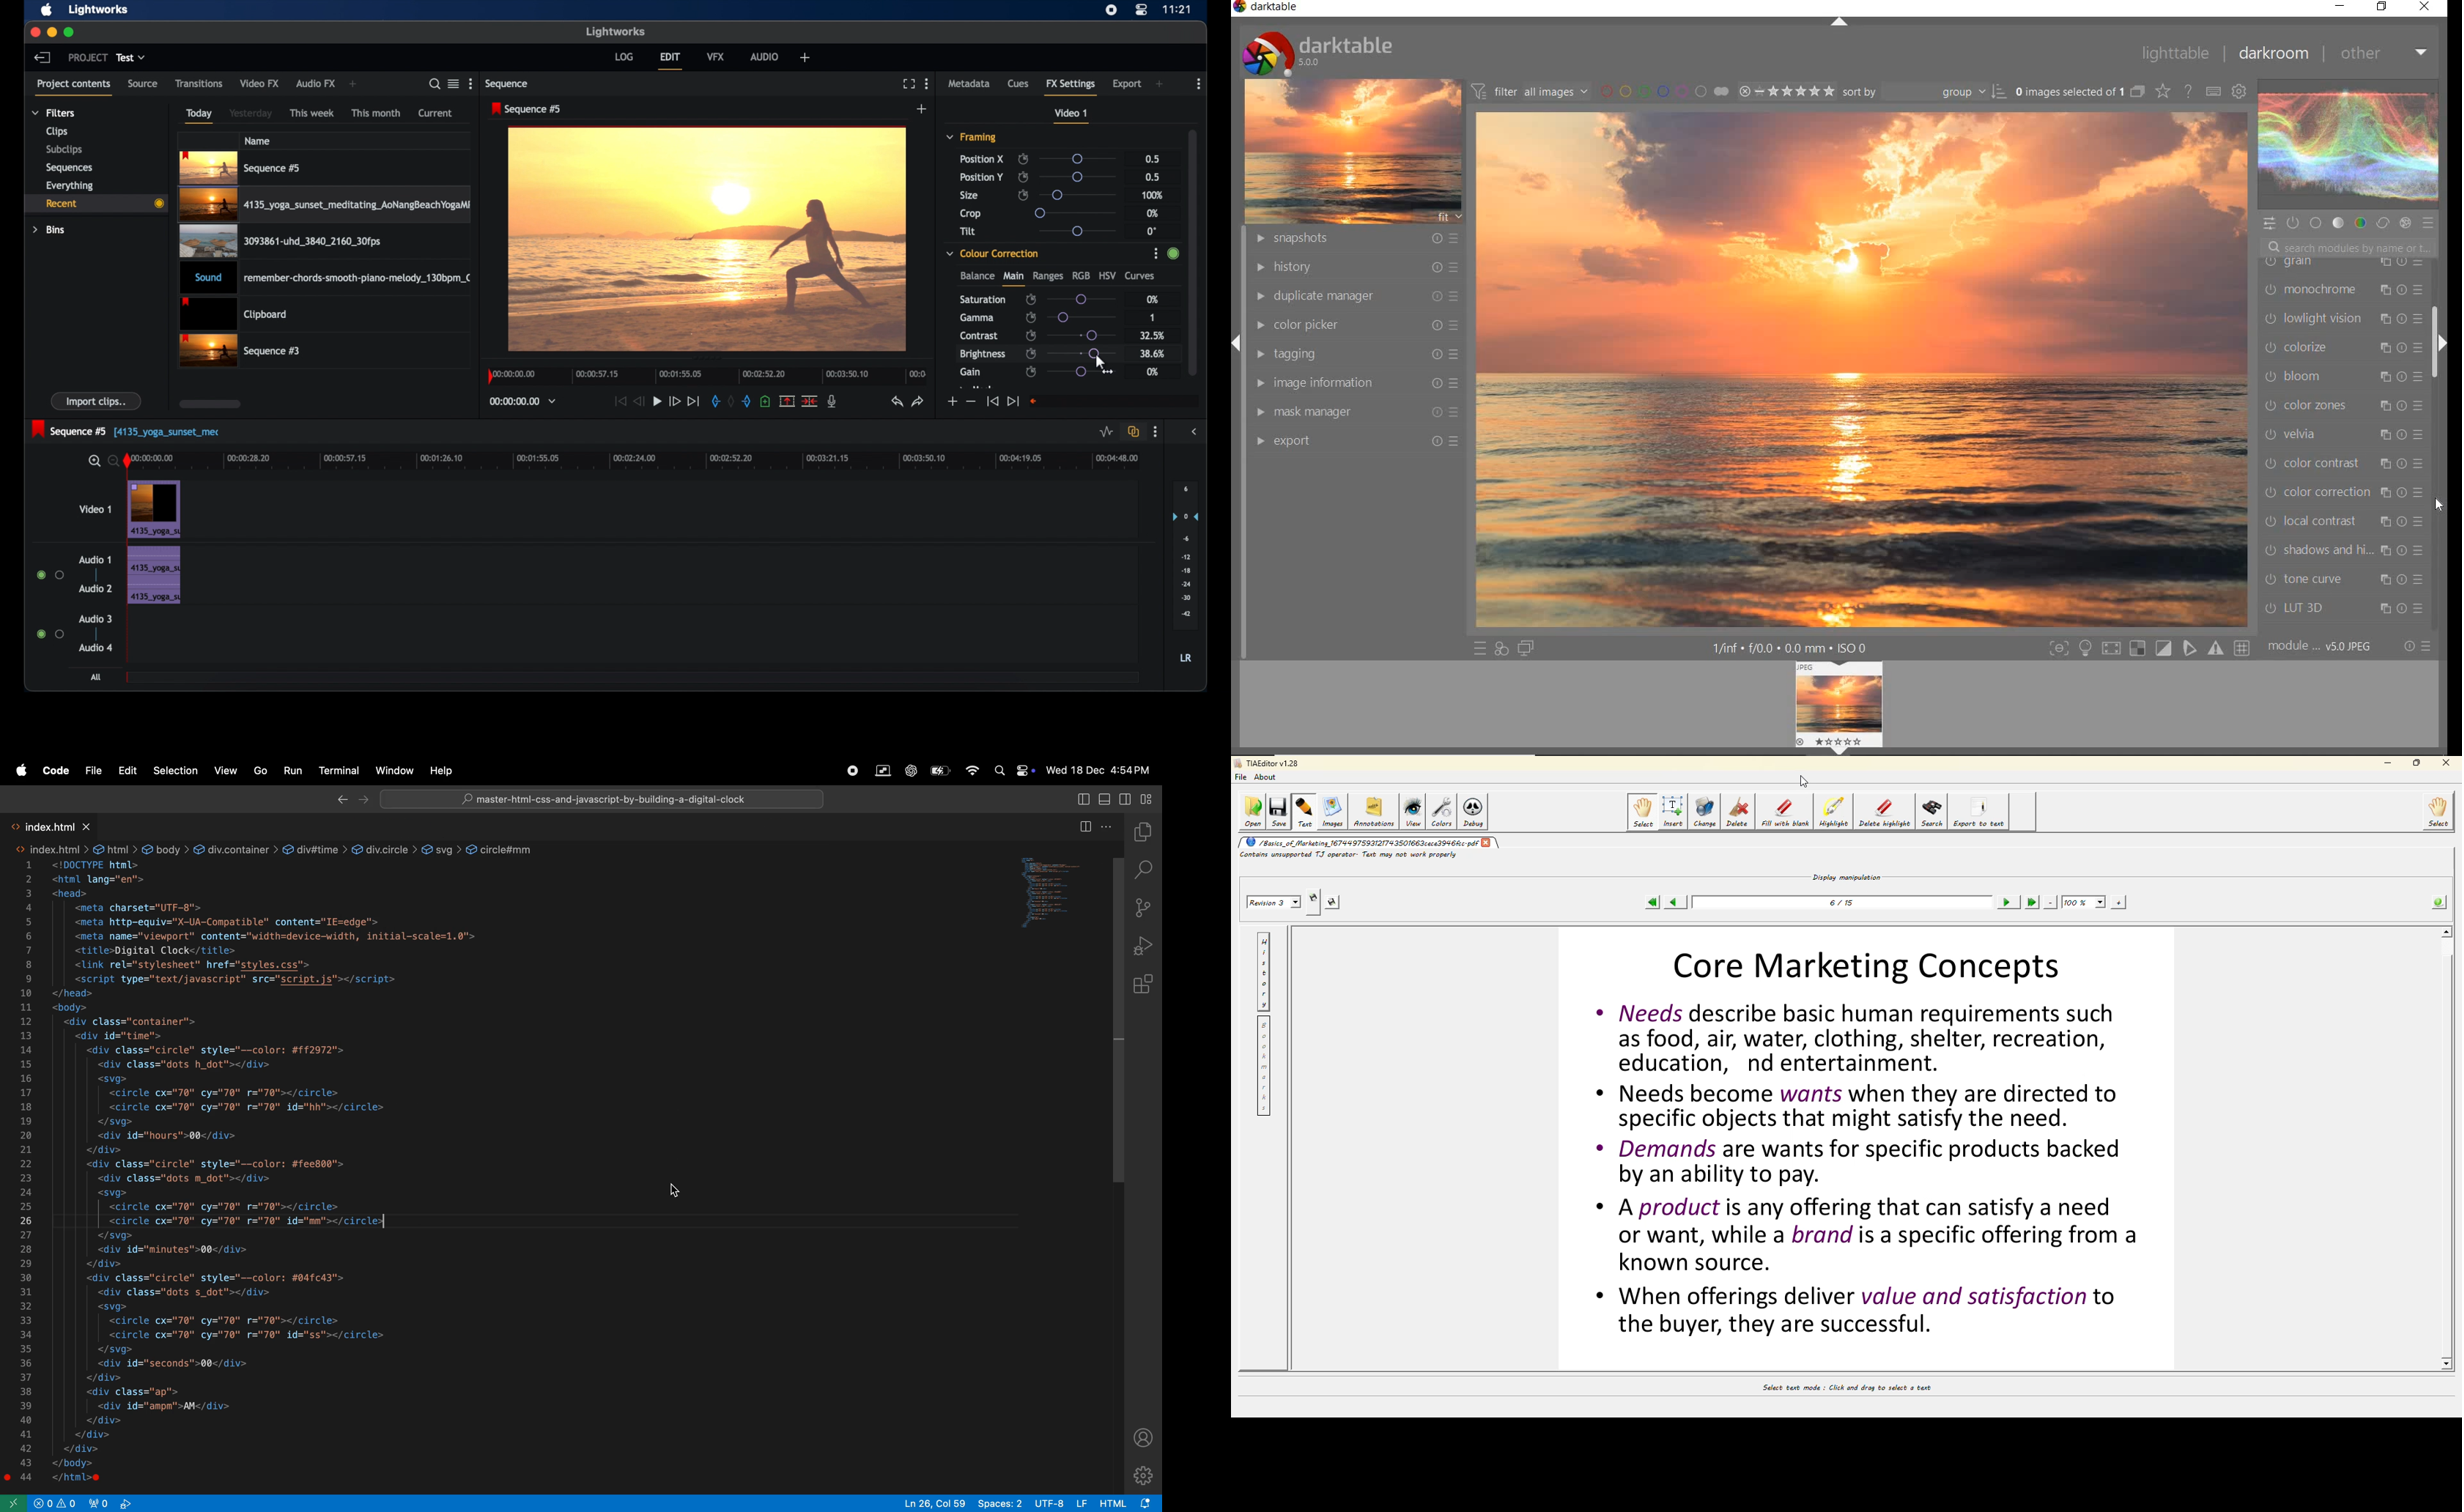 The image size is (2464, 1512). What do you see at coordinates (603, 798) in the screenshot?
I see `Search bar` at bounding box center [603, 798].